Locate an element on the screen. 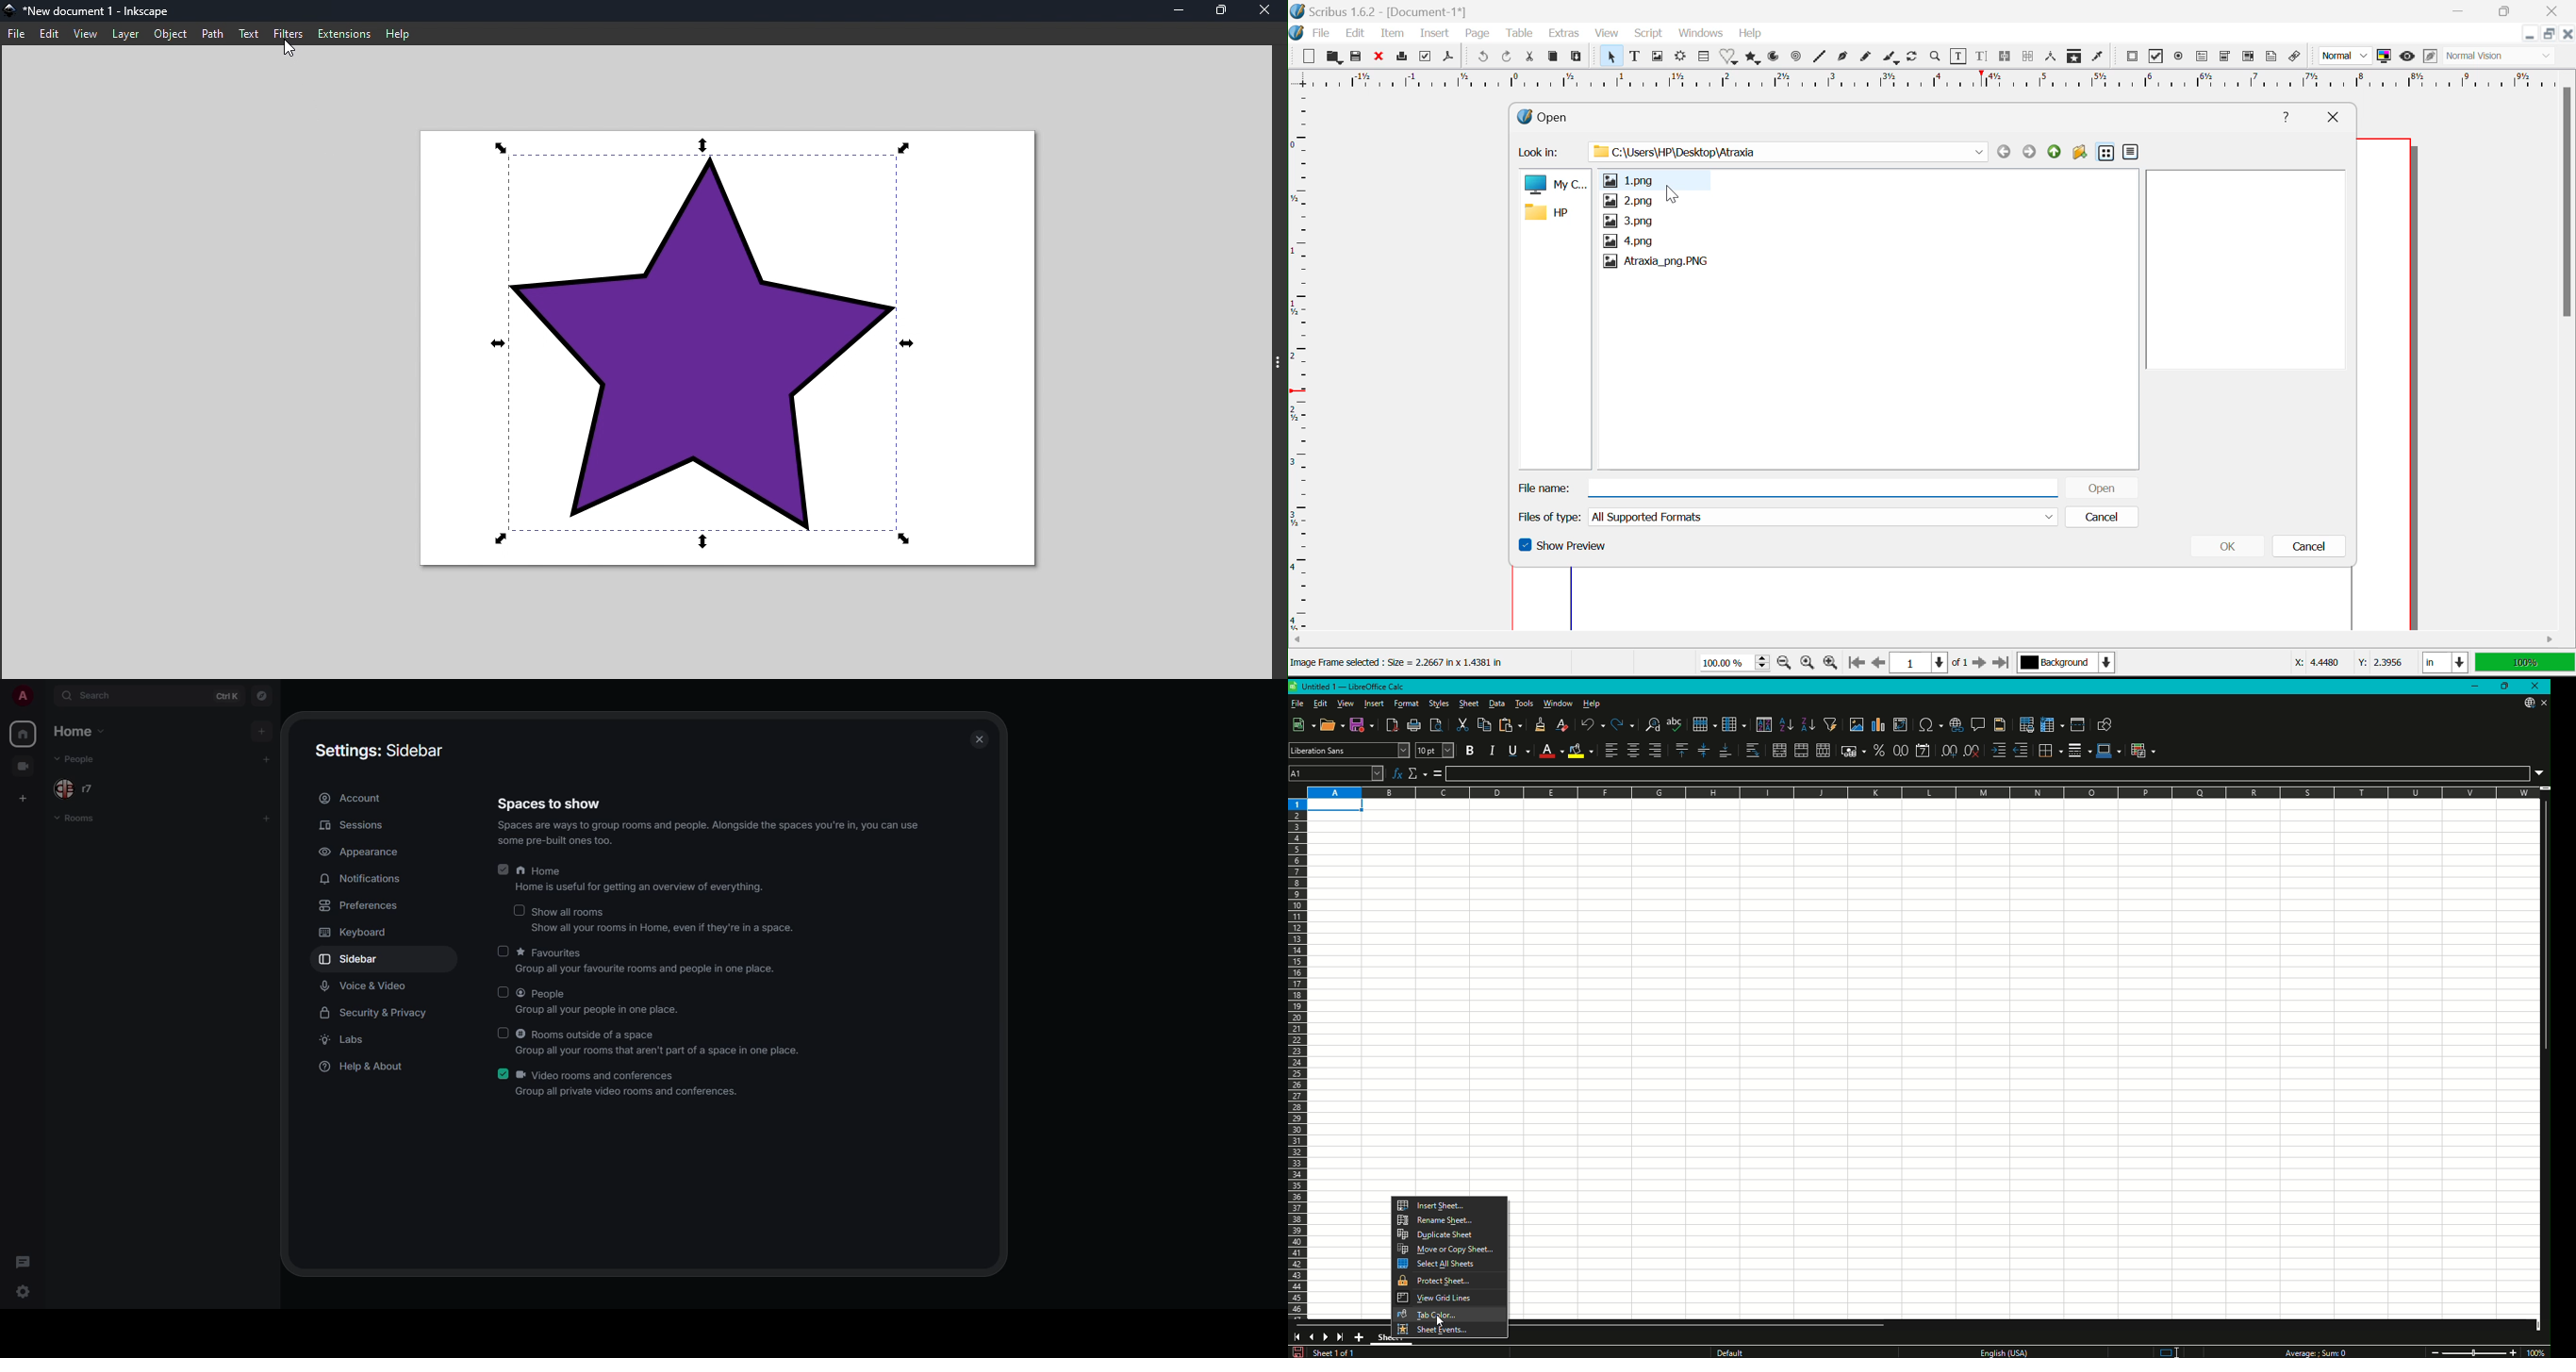  Add Decimal Place is located at coordinates (1948, 750).